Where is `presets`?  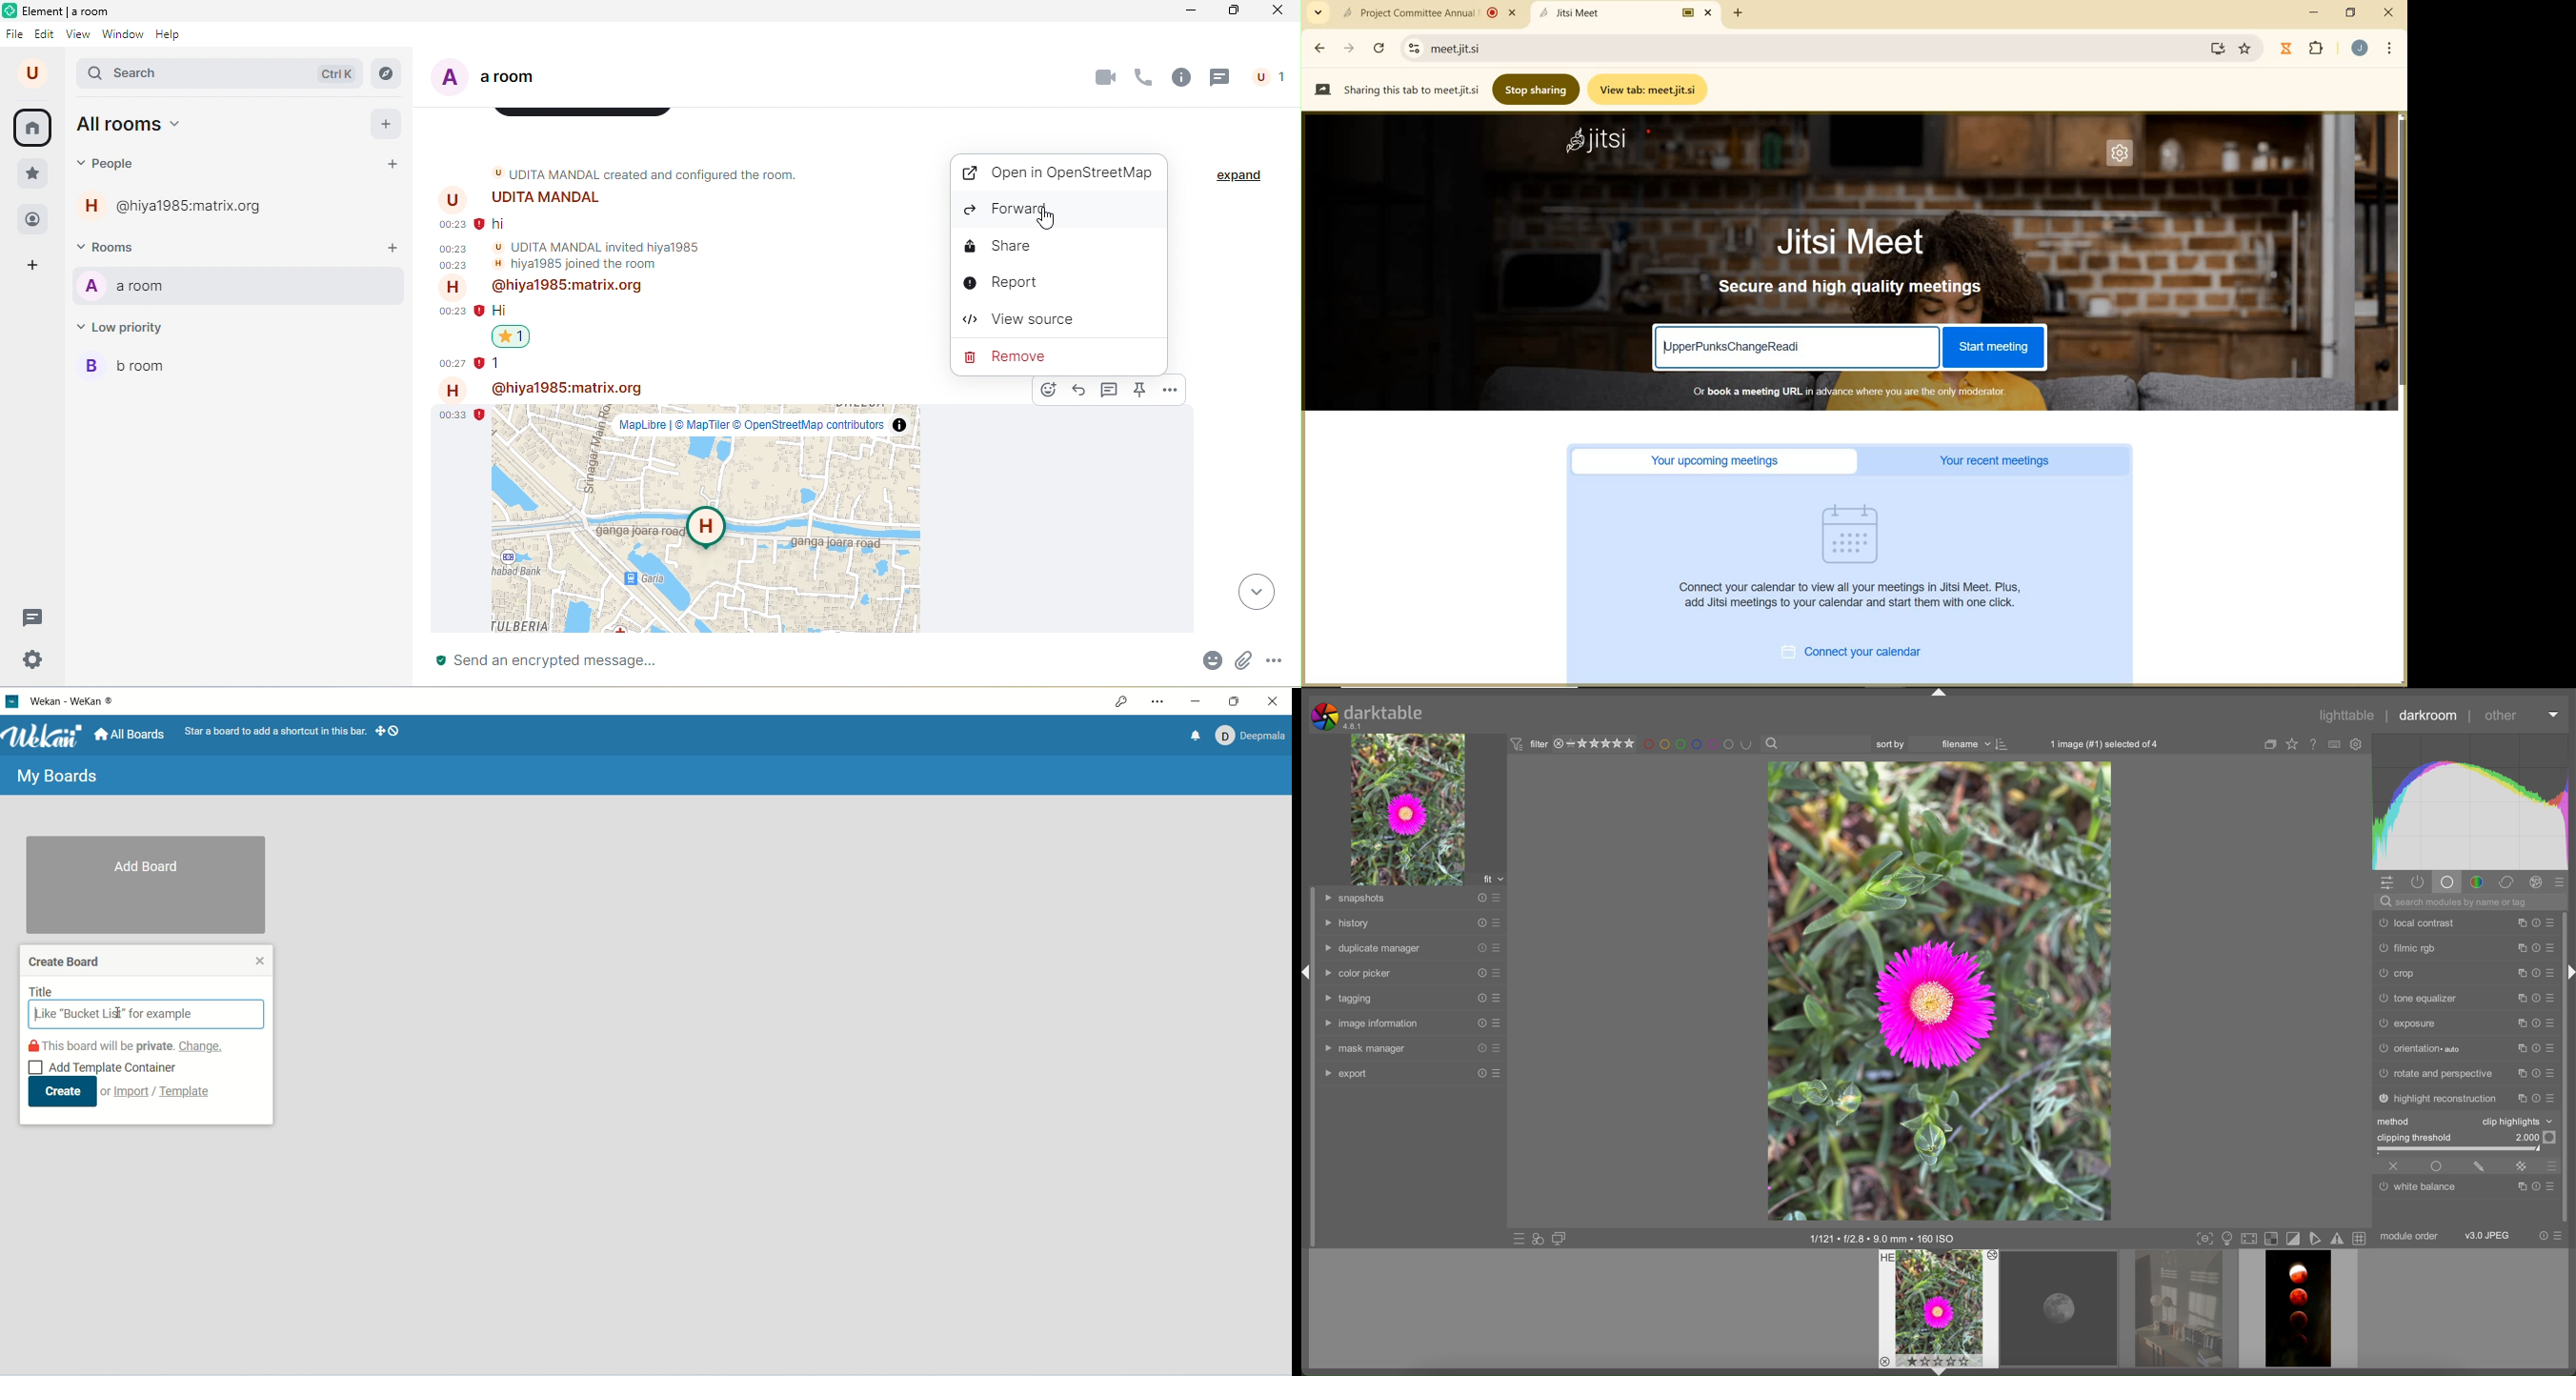 presets is located at coordinates (2552, 972).